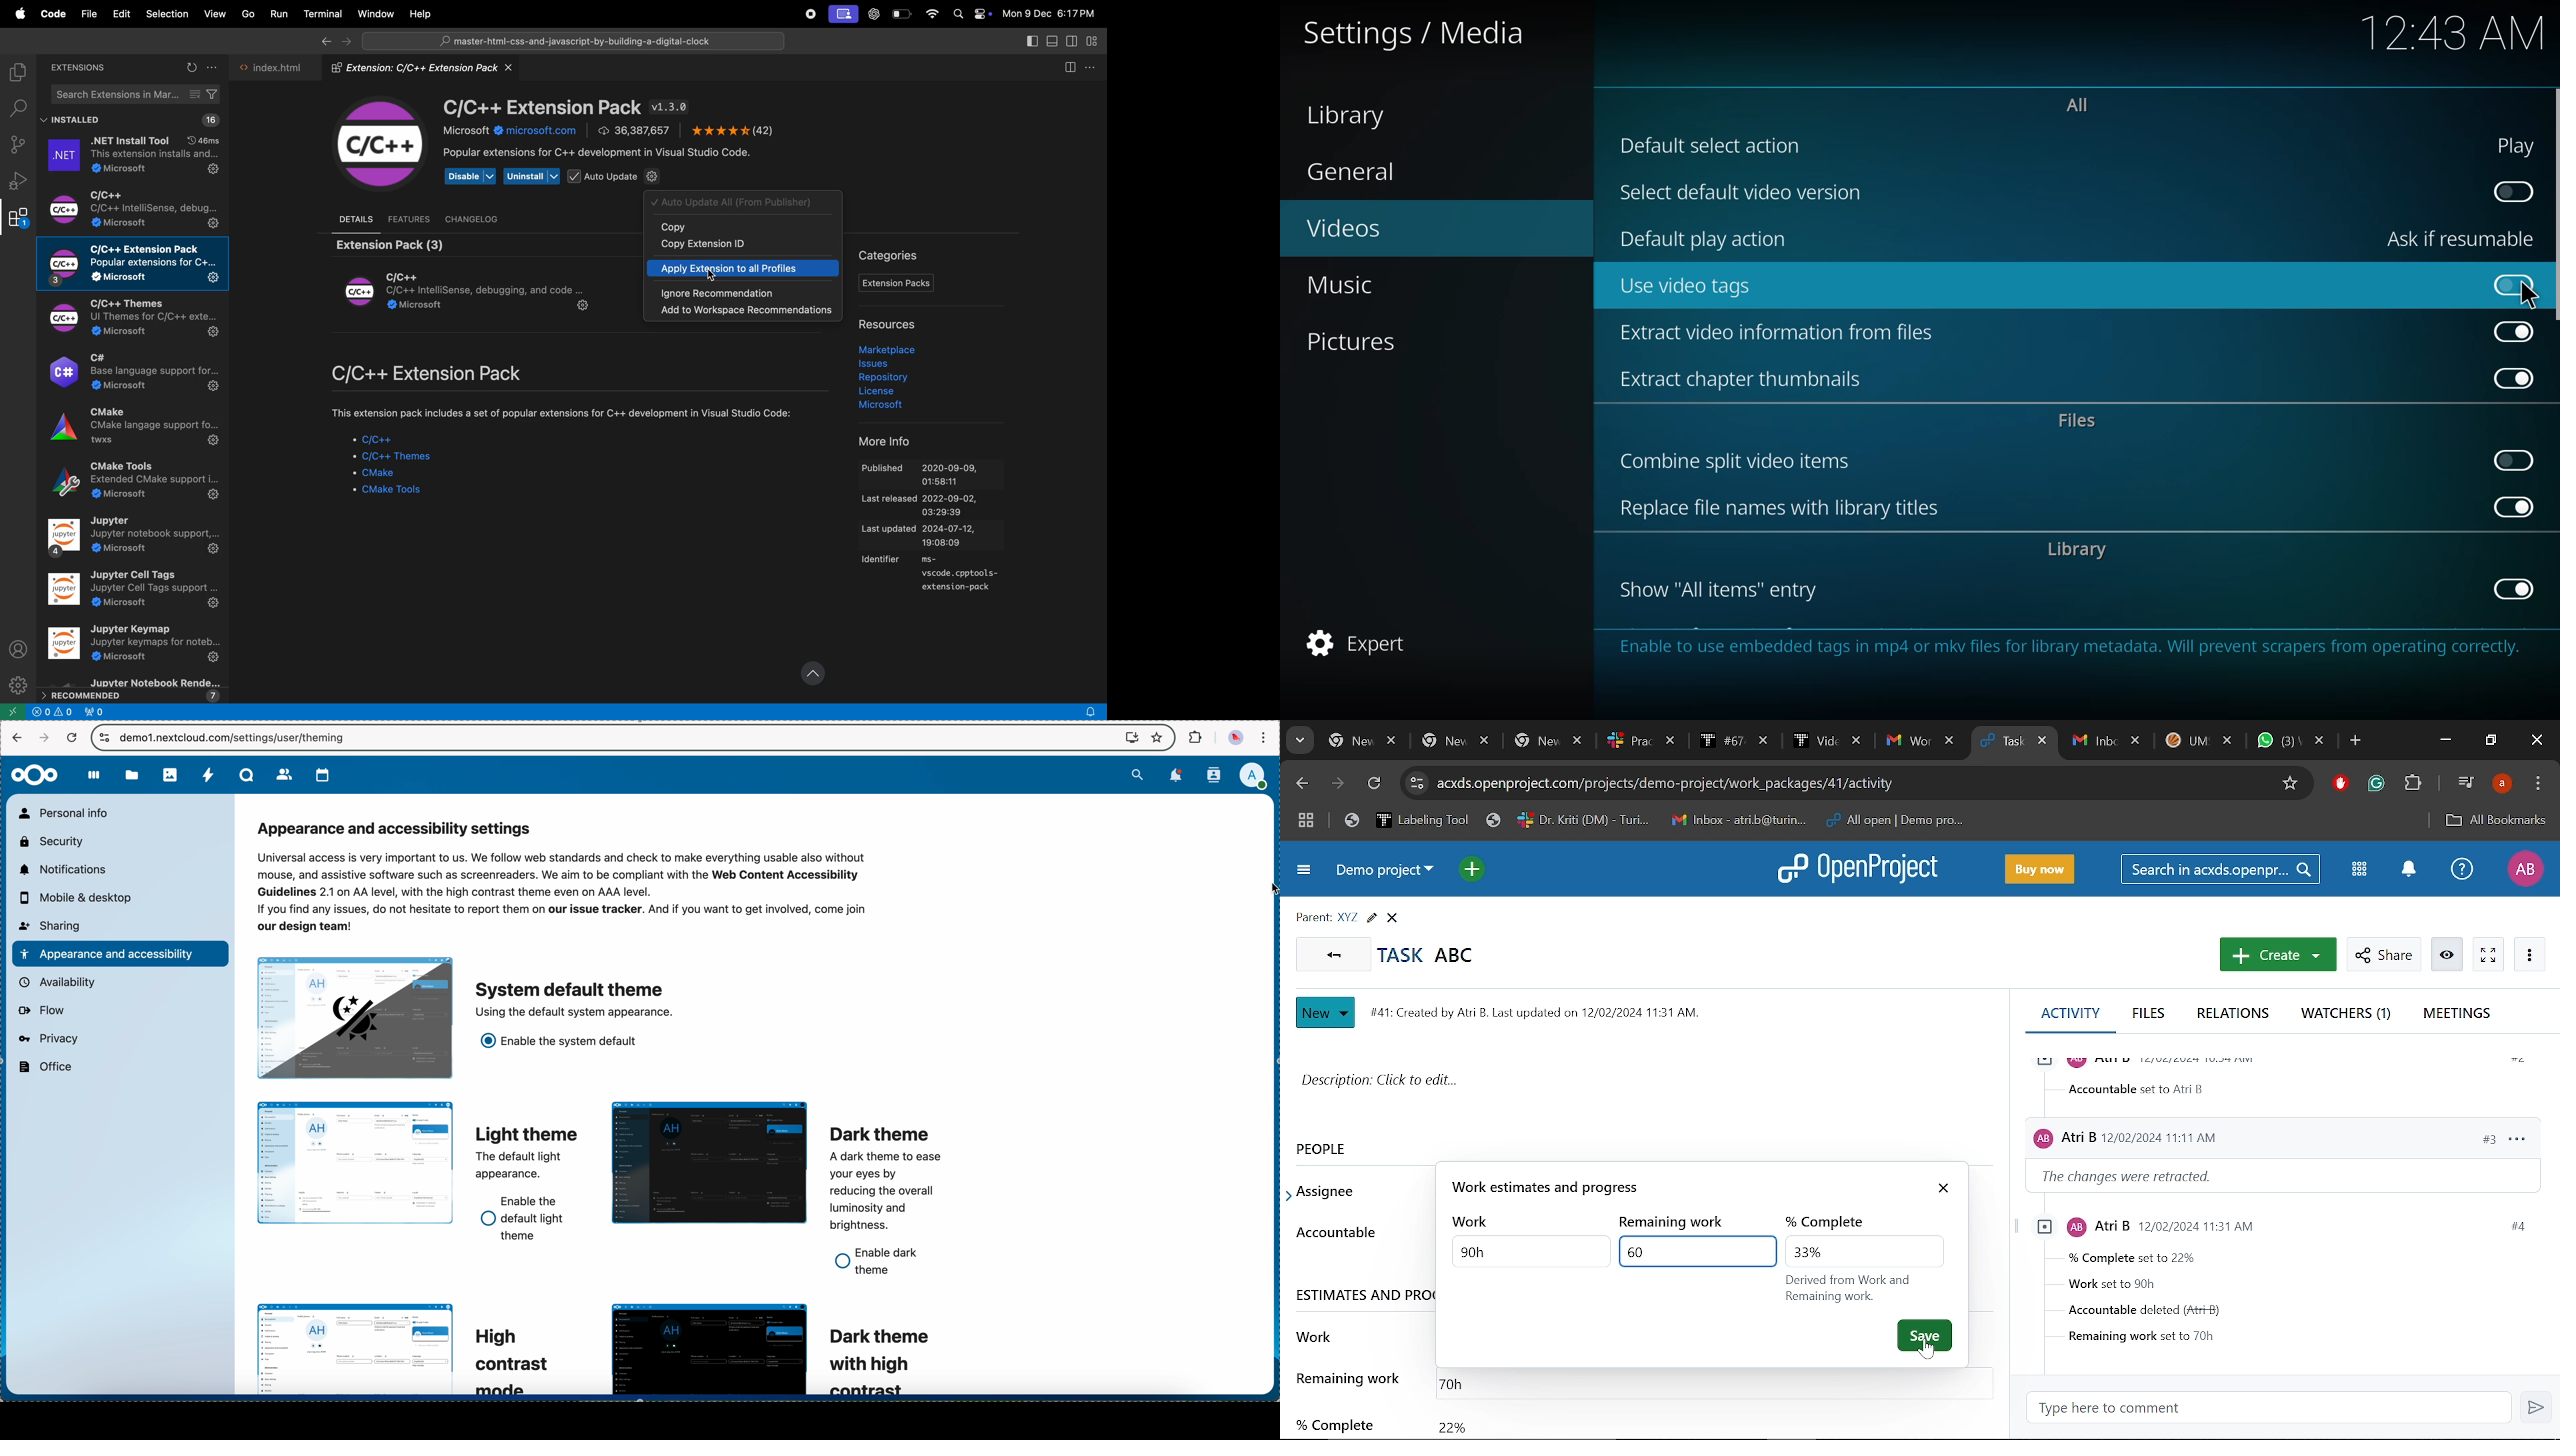 The width and height of the screenshot is (2576, 1456). Describe the element at coordinates (2517, 145) in the screenshot. I see `play` at that location.